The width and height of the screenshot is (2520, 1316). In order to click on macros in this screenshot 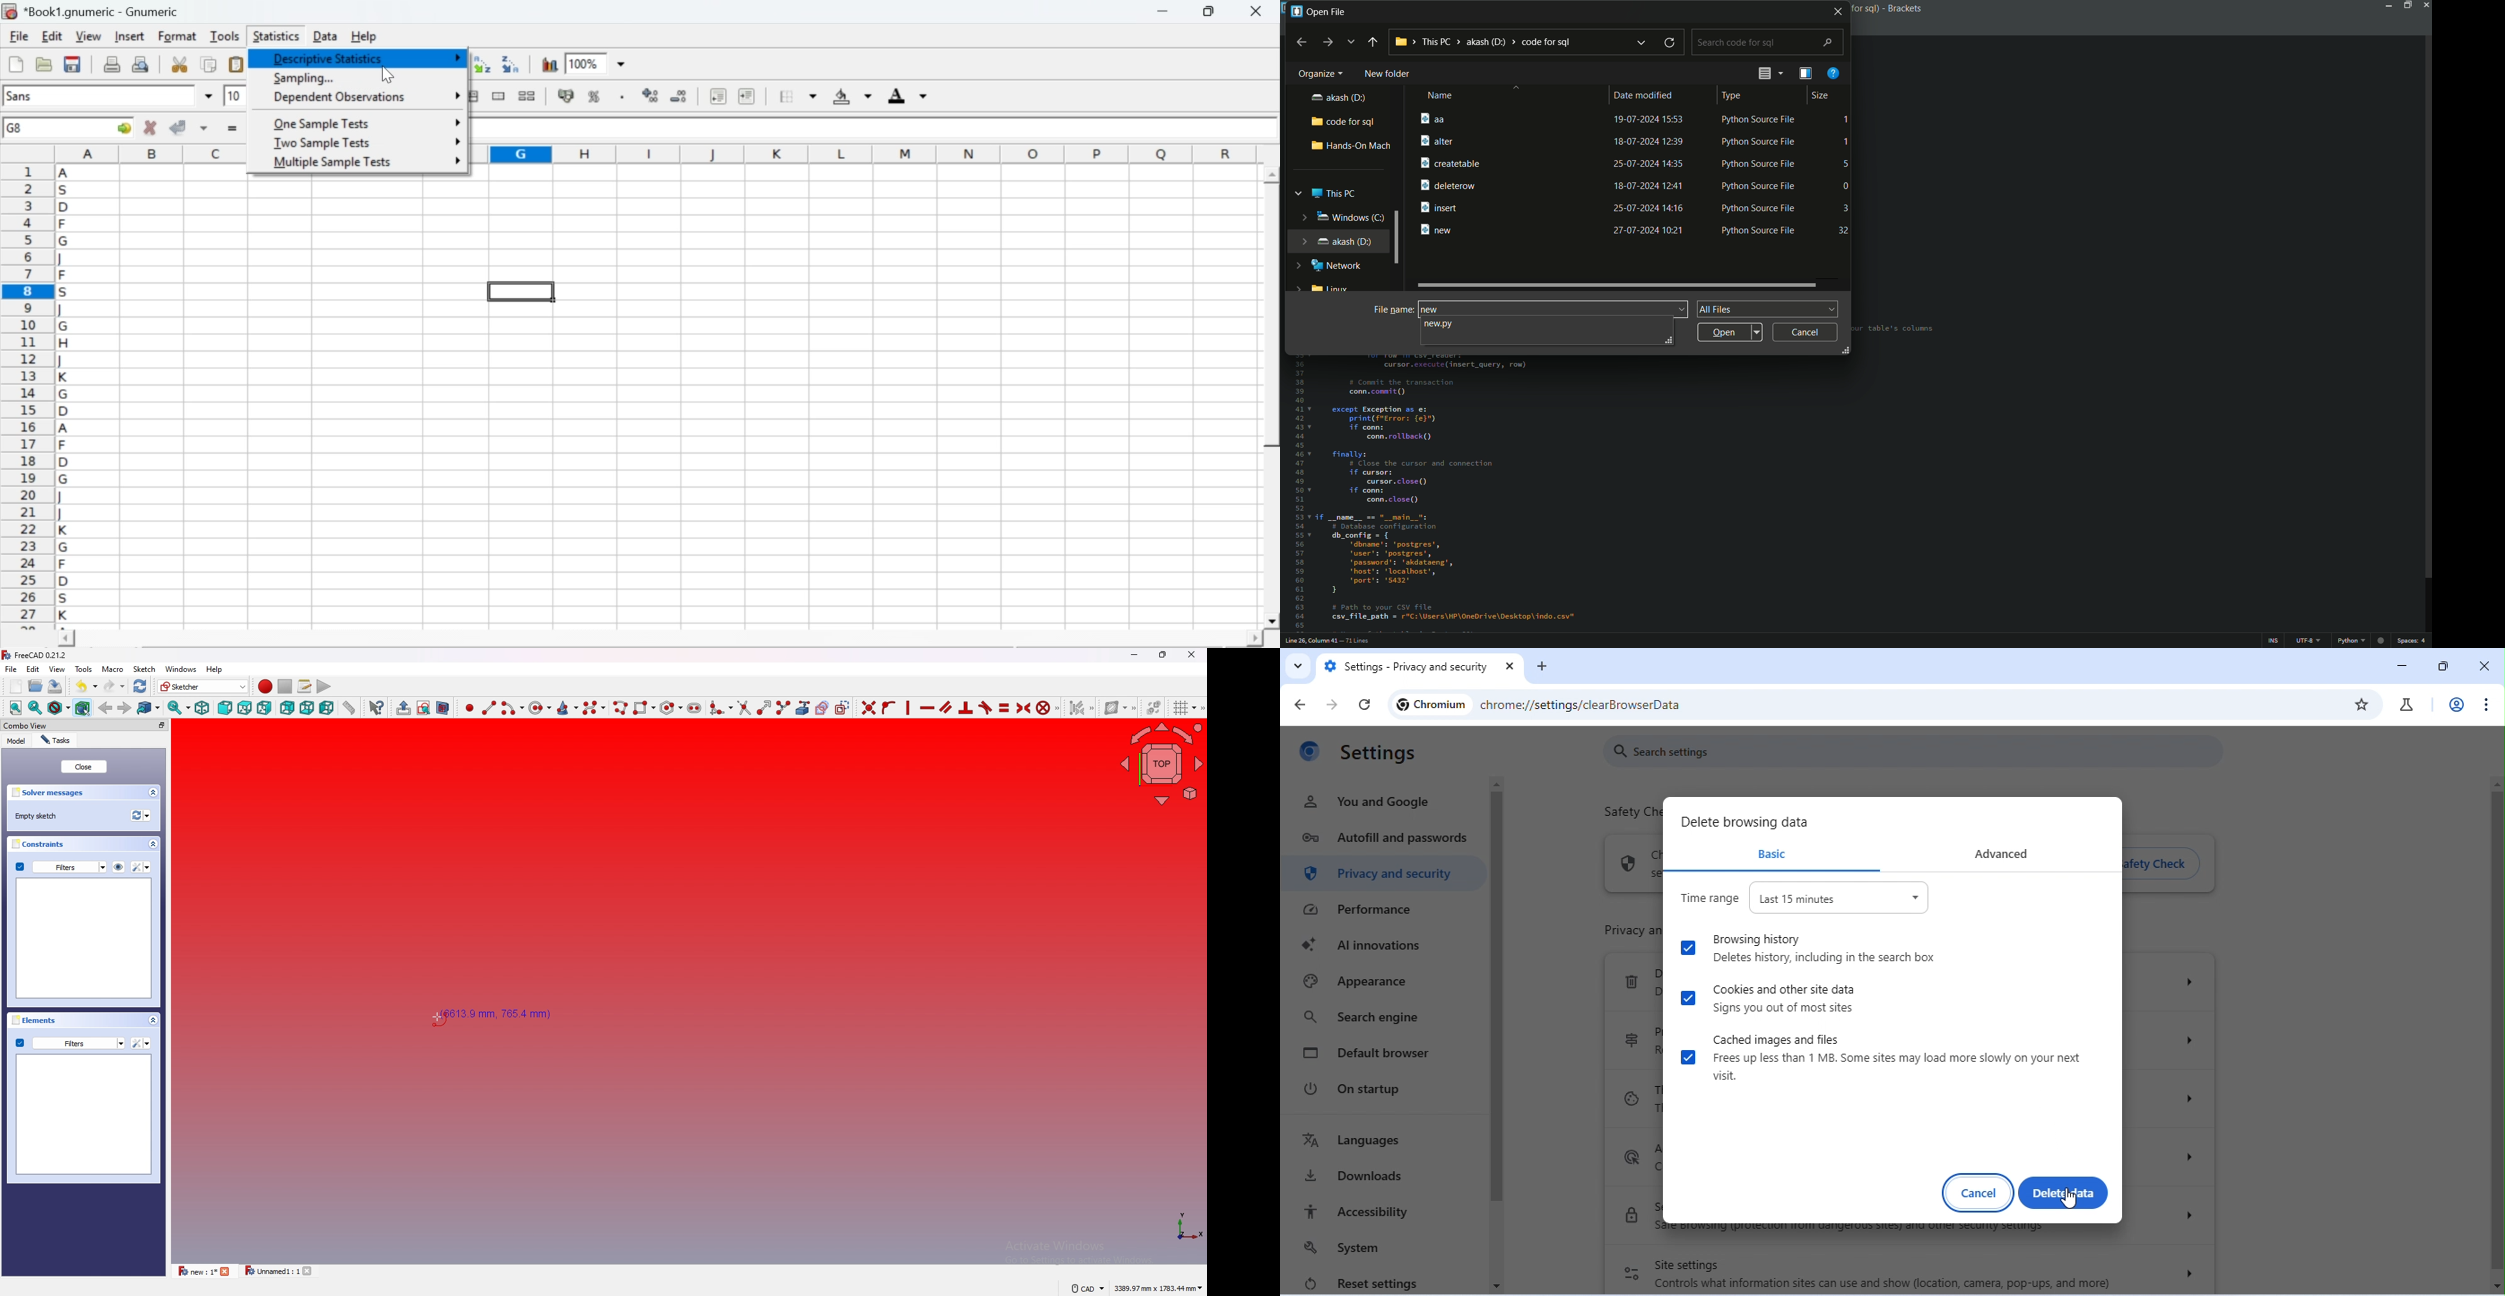, I will do `click(304, 686)`.